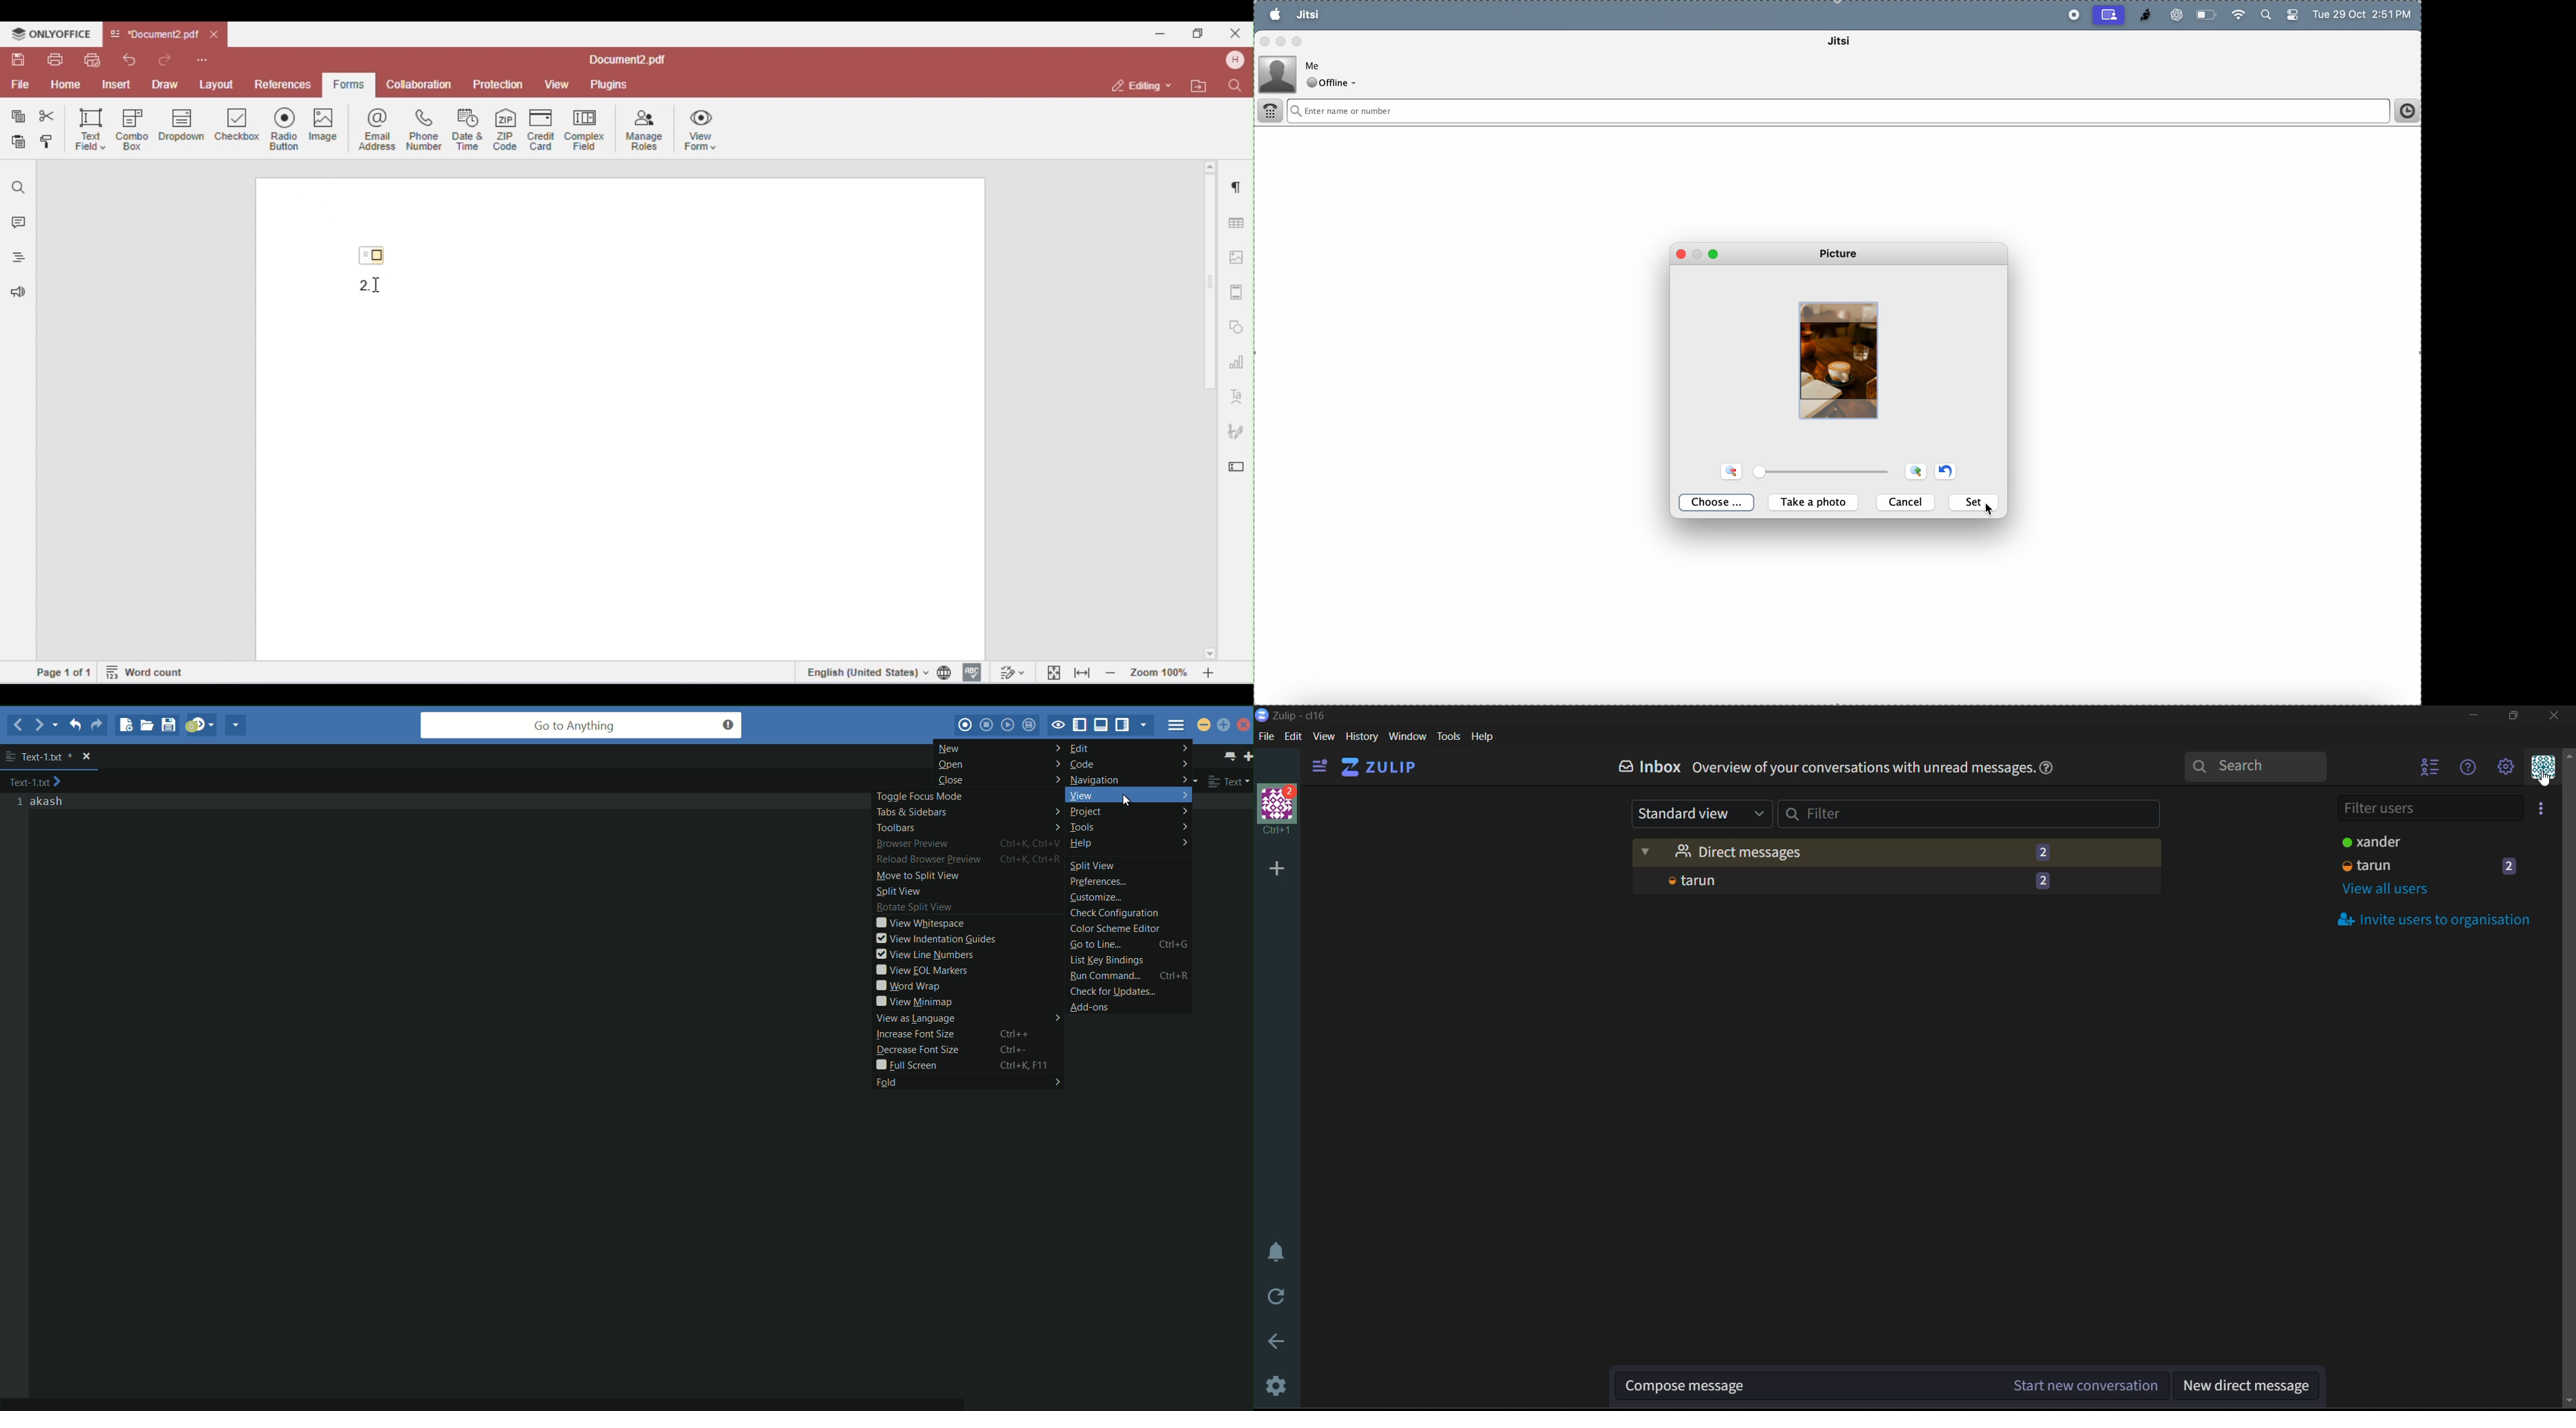  Describe the element at coordinates (2444, 919) in the screenshot. I see `invite users to organisation` at that location.